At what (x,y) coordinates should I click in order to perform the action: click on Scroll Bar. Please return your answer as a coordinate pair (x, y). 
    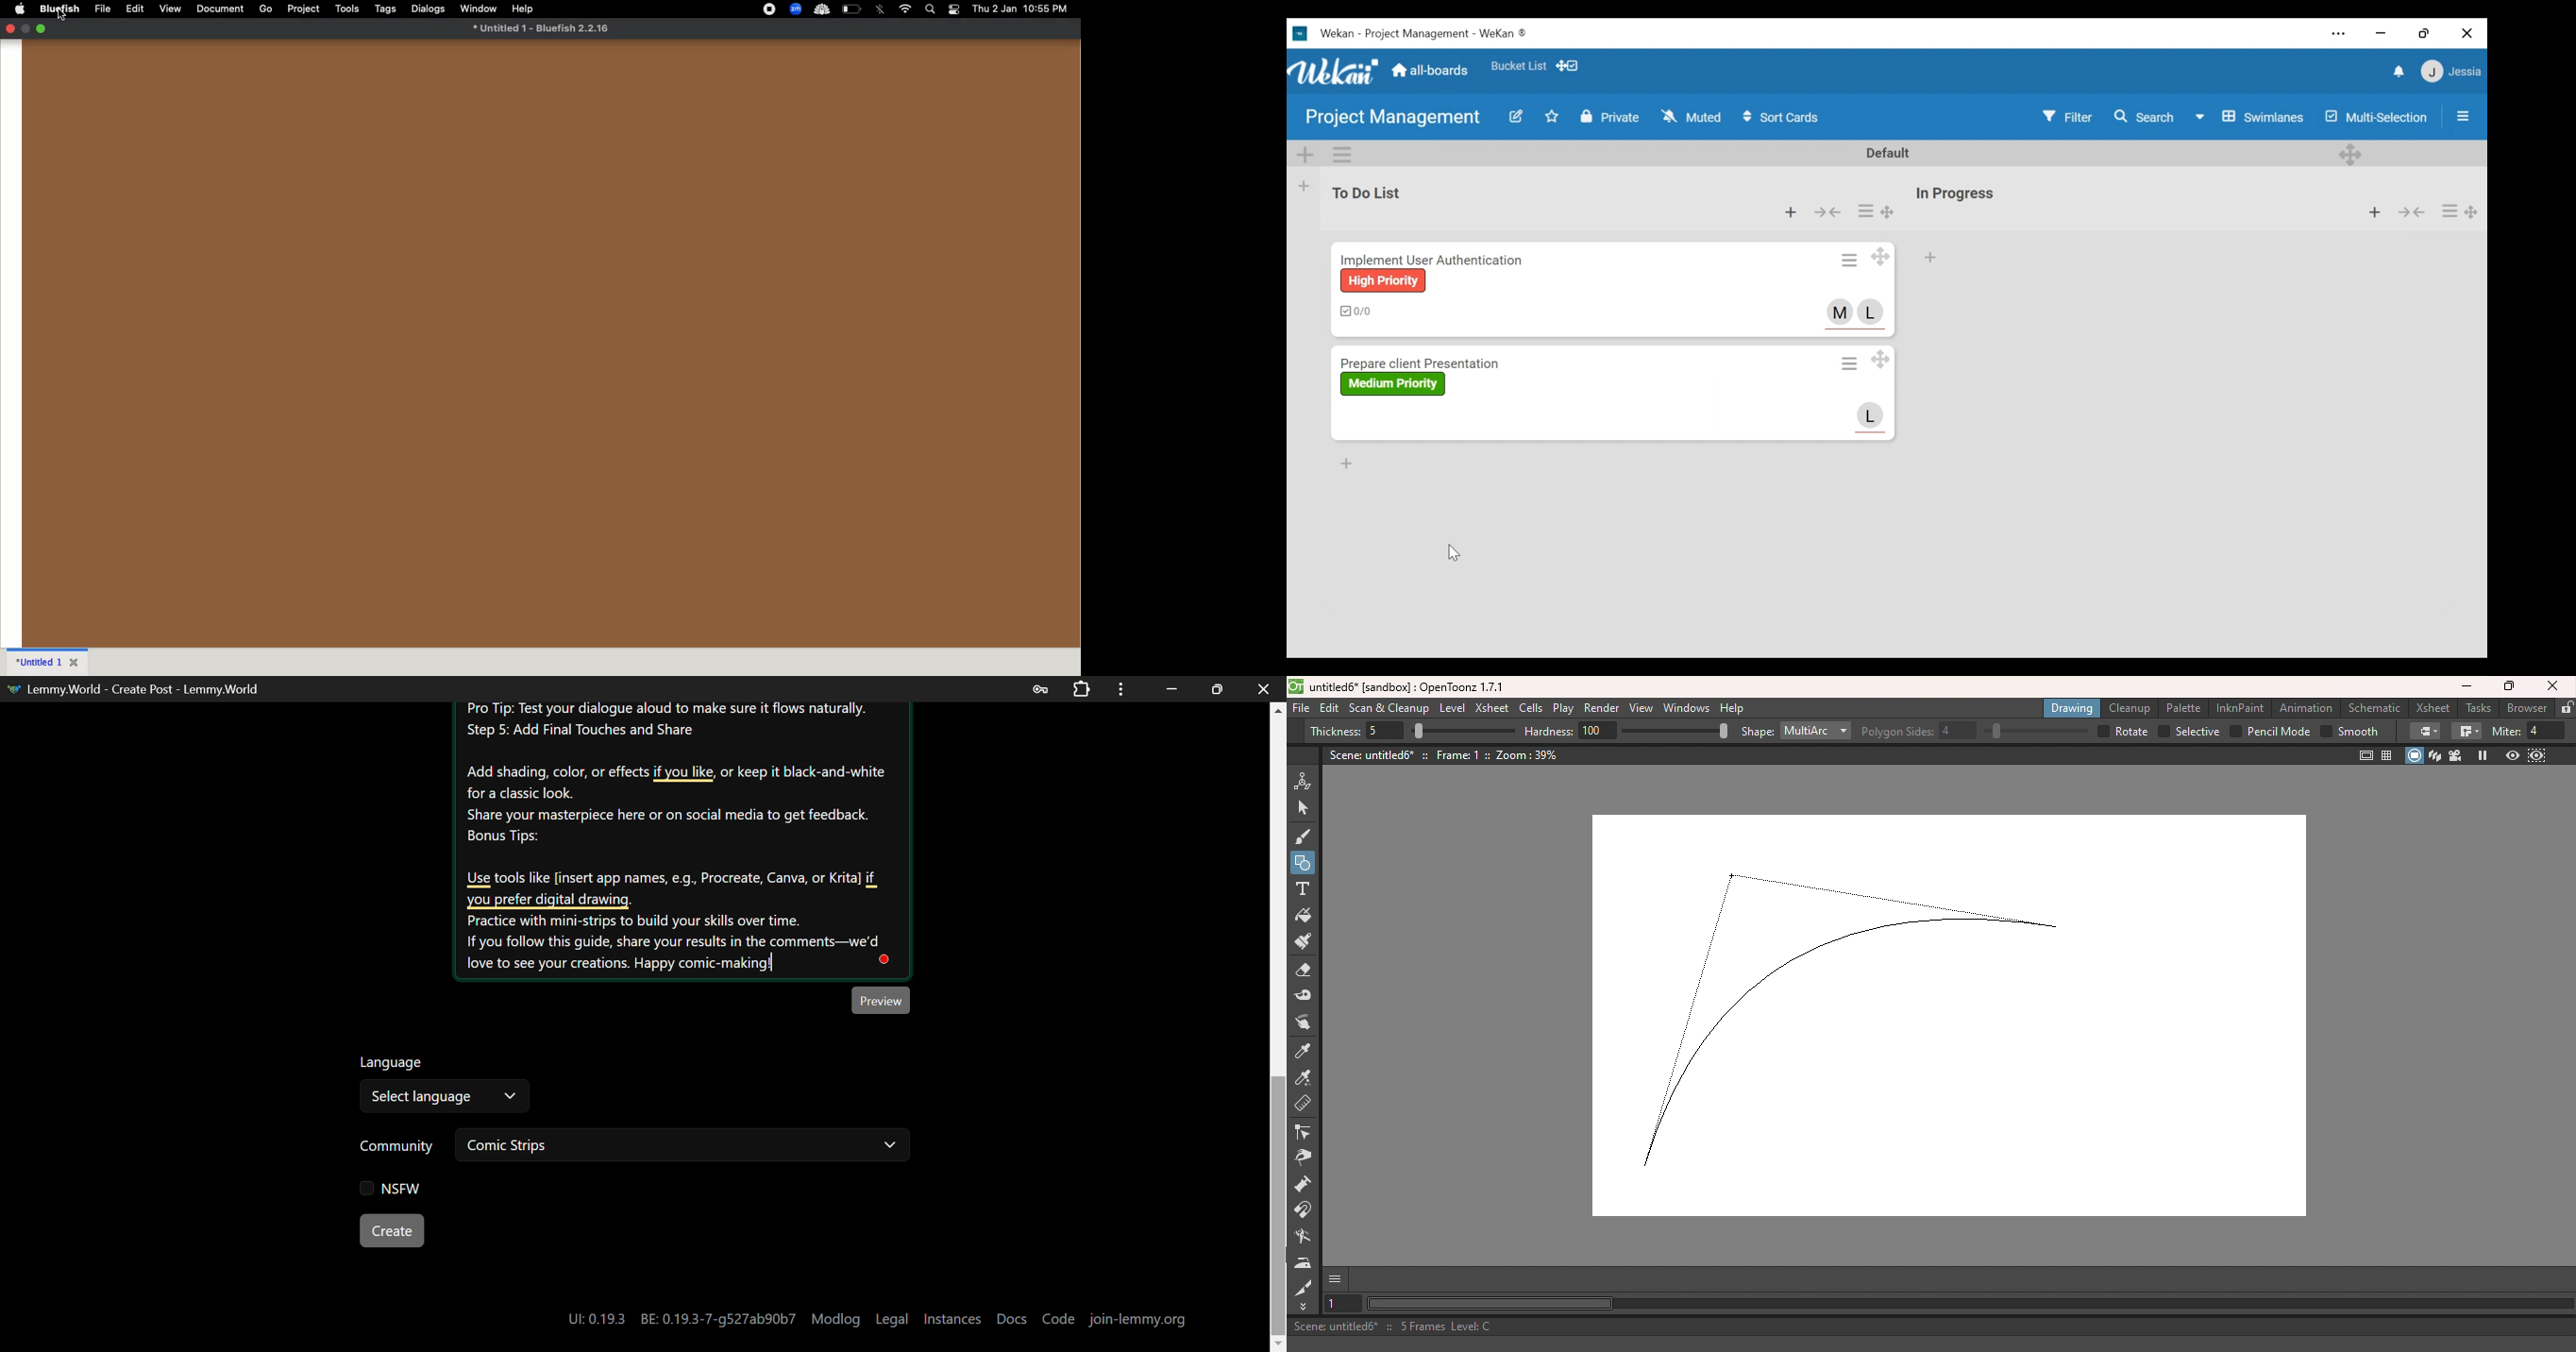
    Looking at the image, I should click on (1279, 1024).